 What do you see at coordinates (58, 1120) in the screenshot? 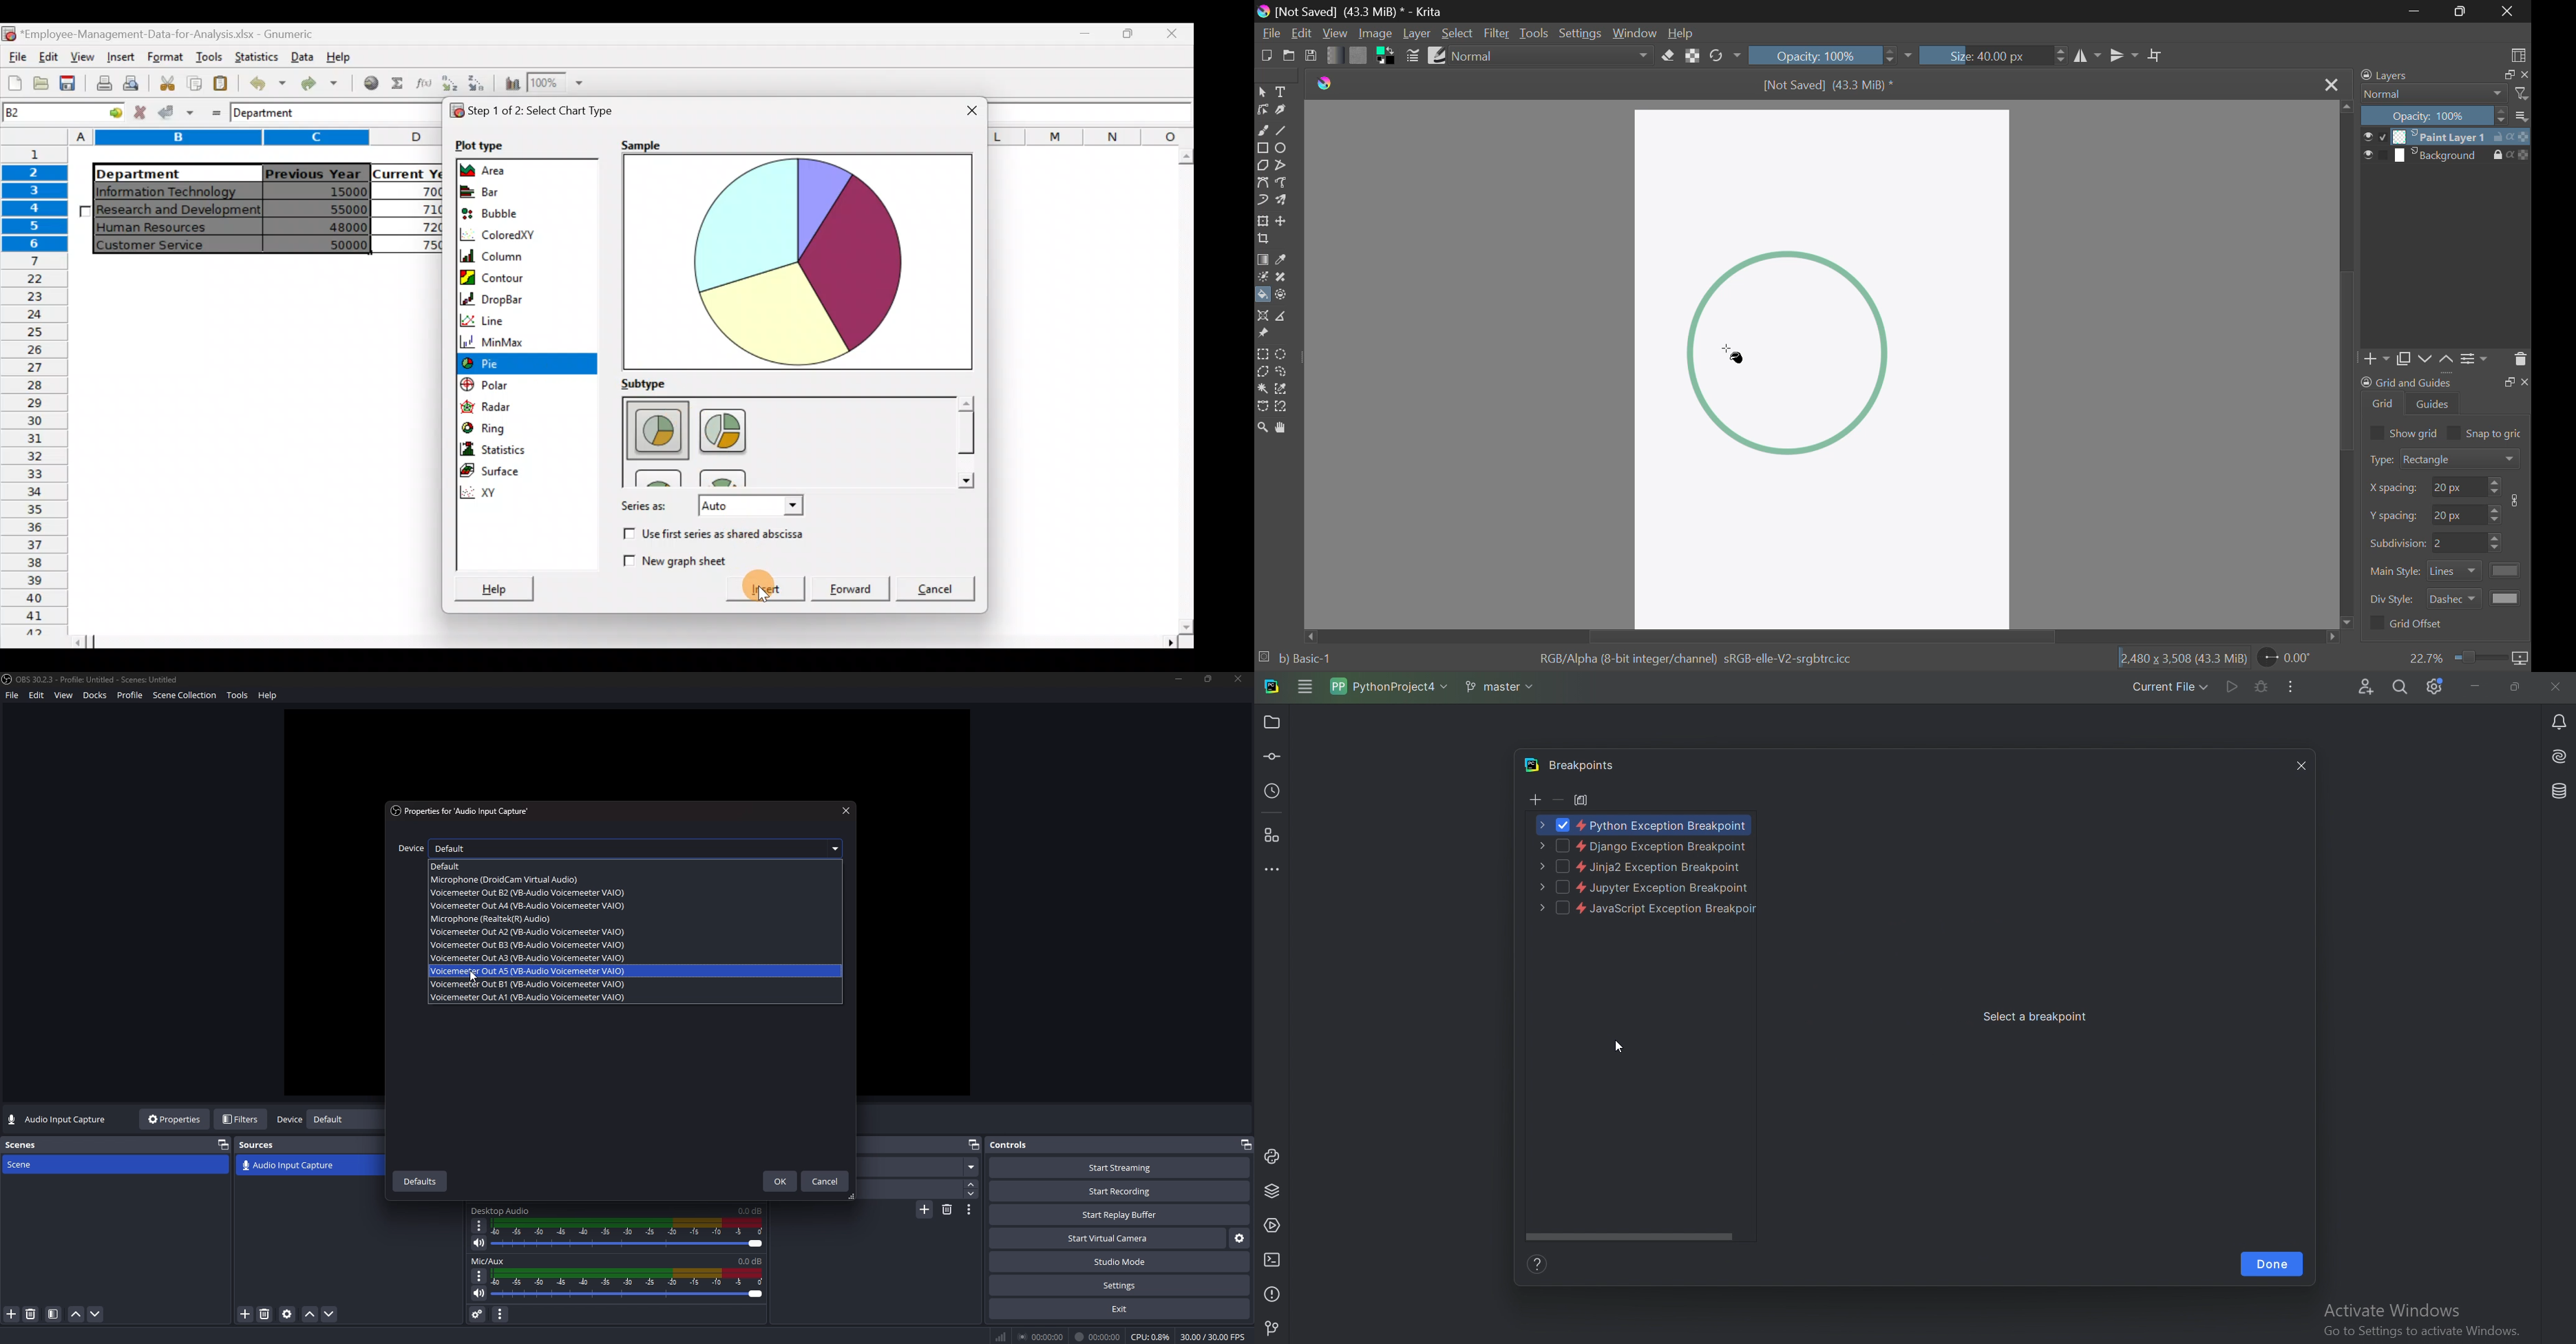
I see `no source selected` at bounding box center [58, 1120].